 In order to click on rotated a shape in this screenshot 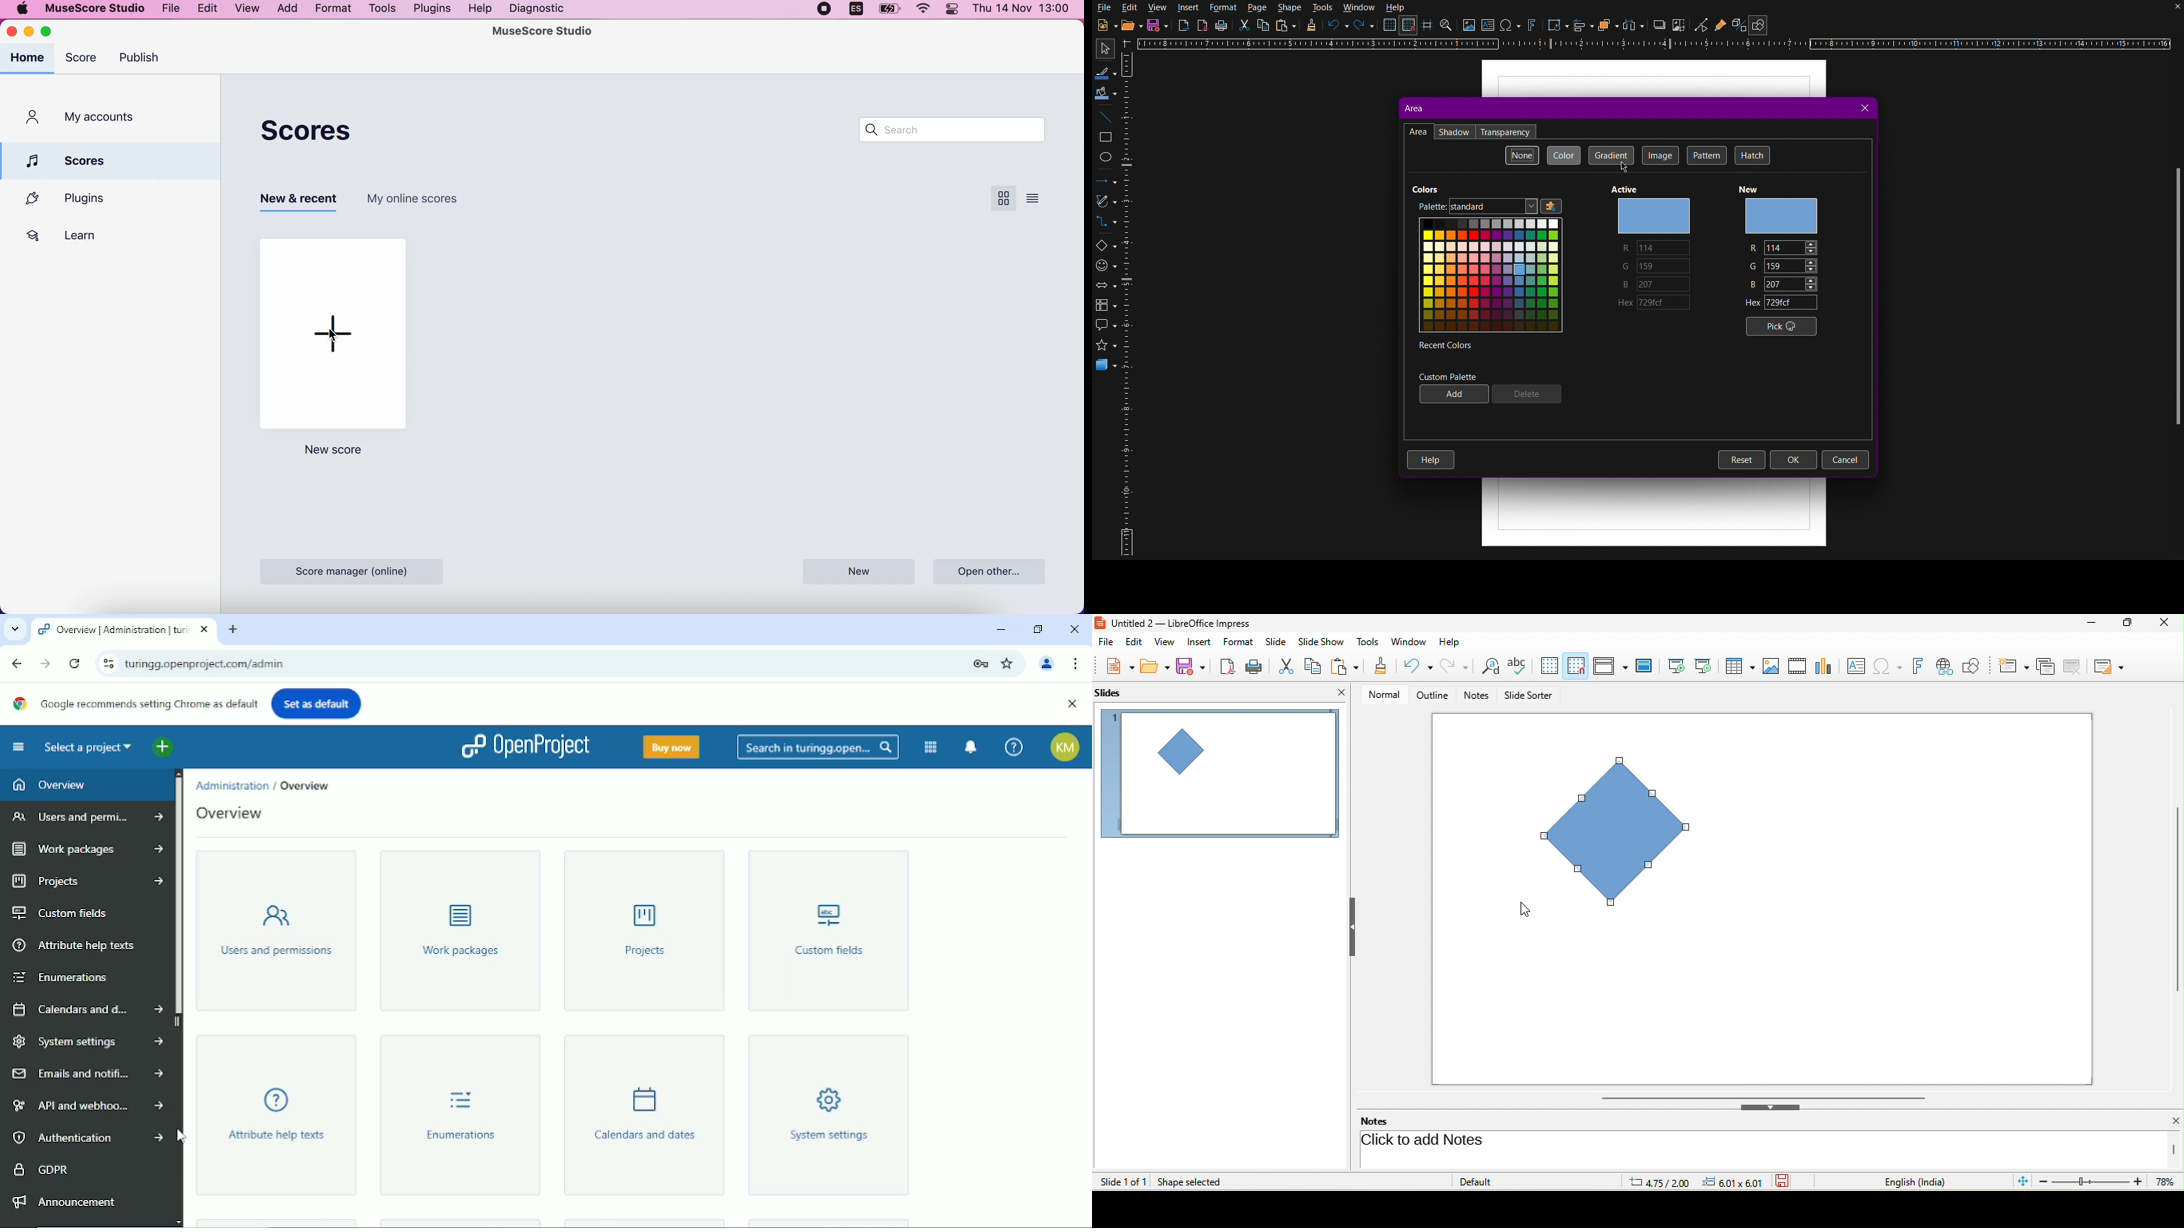, I will do `click(1218, 773)`.